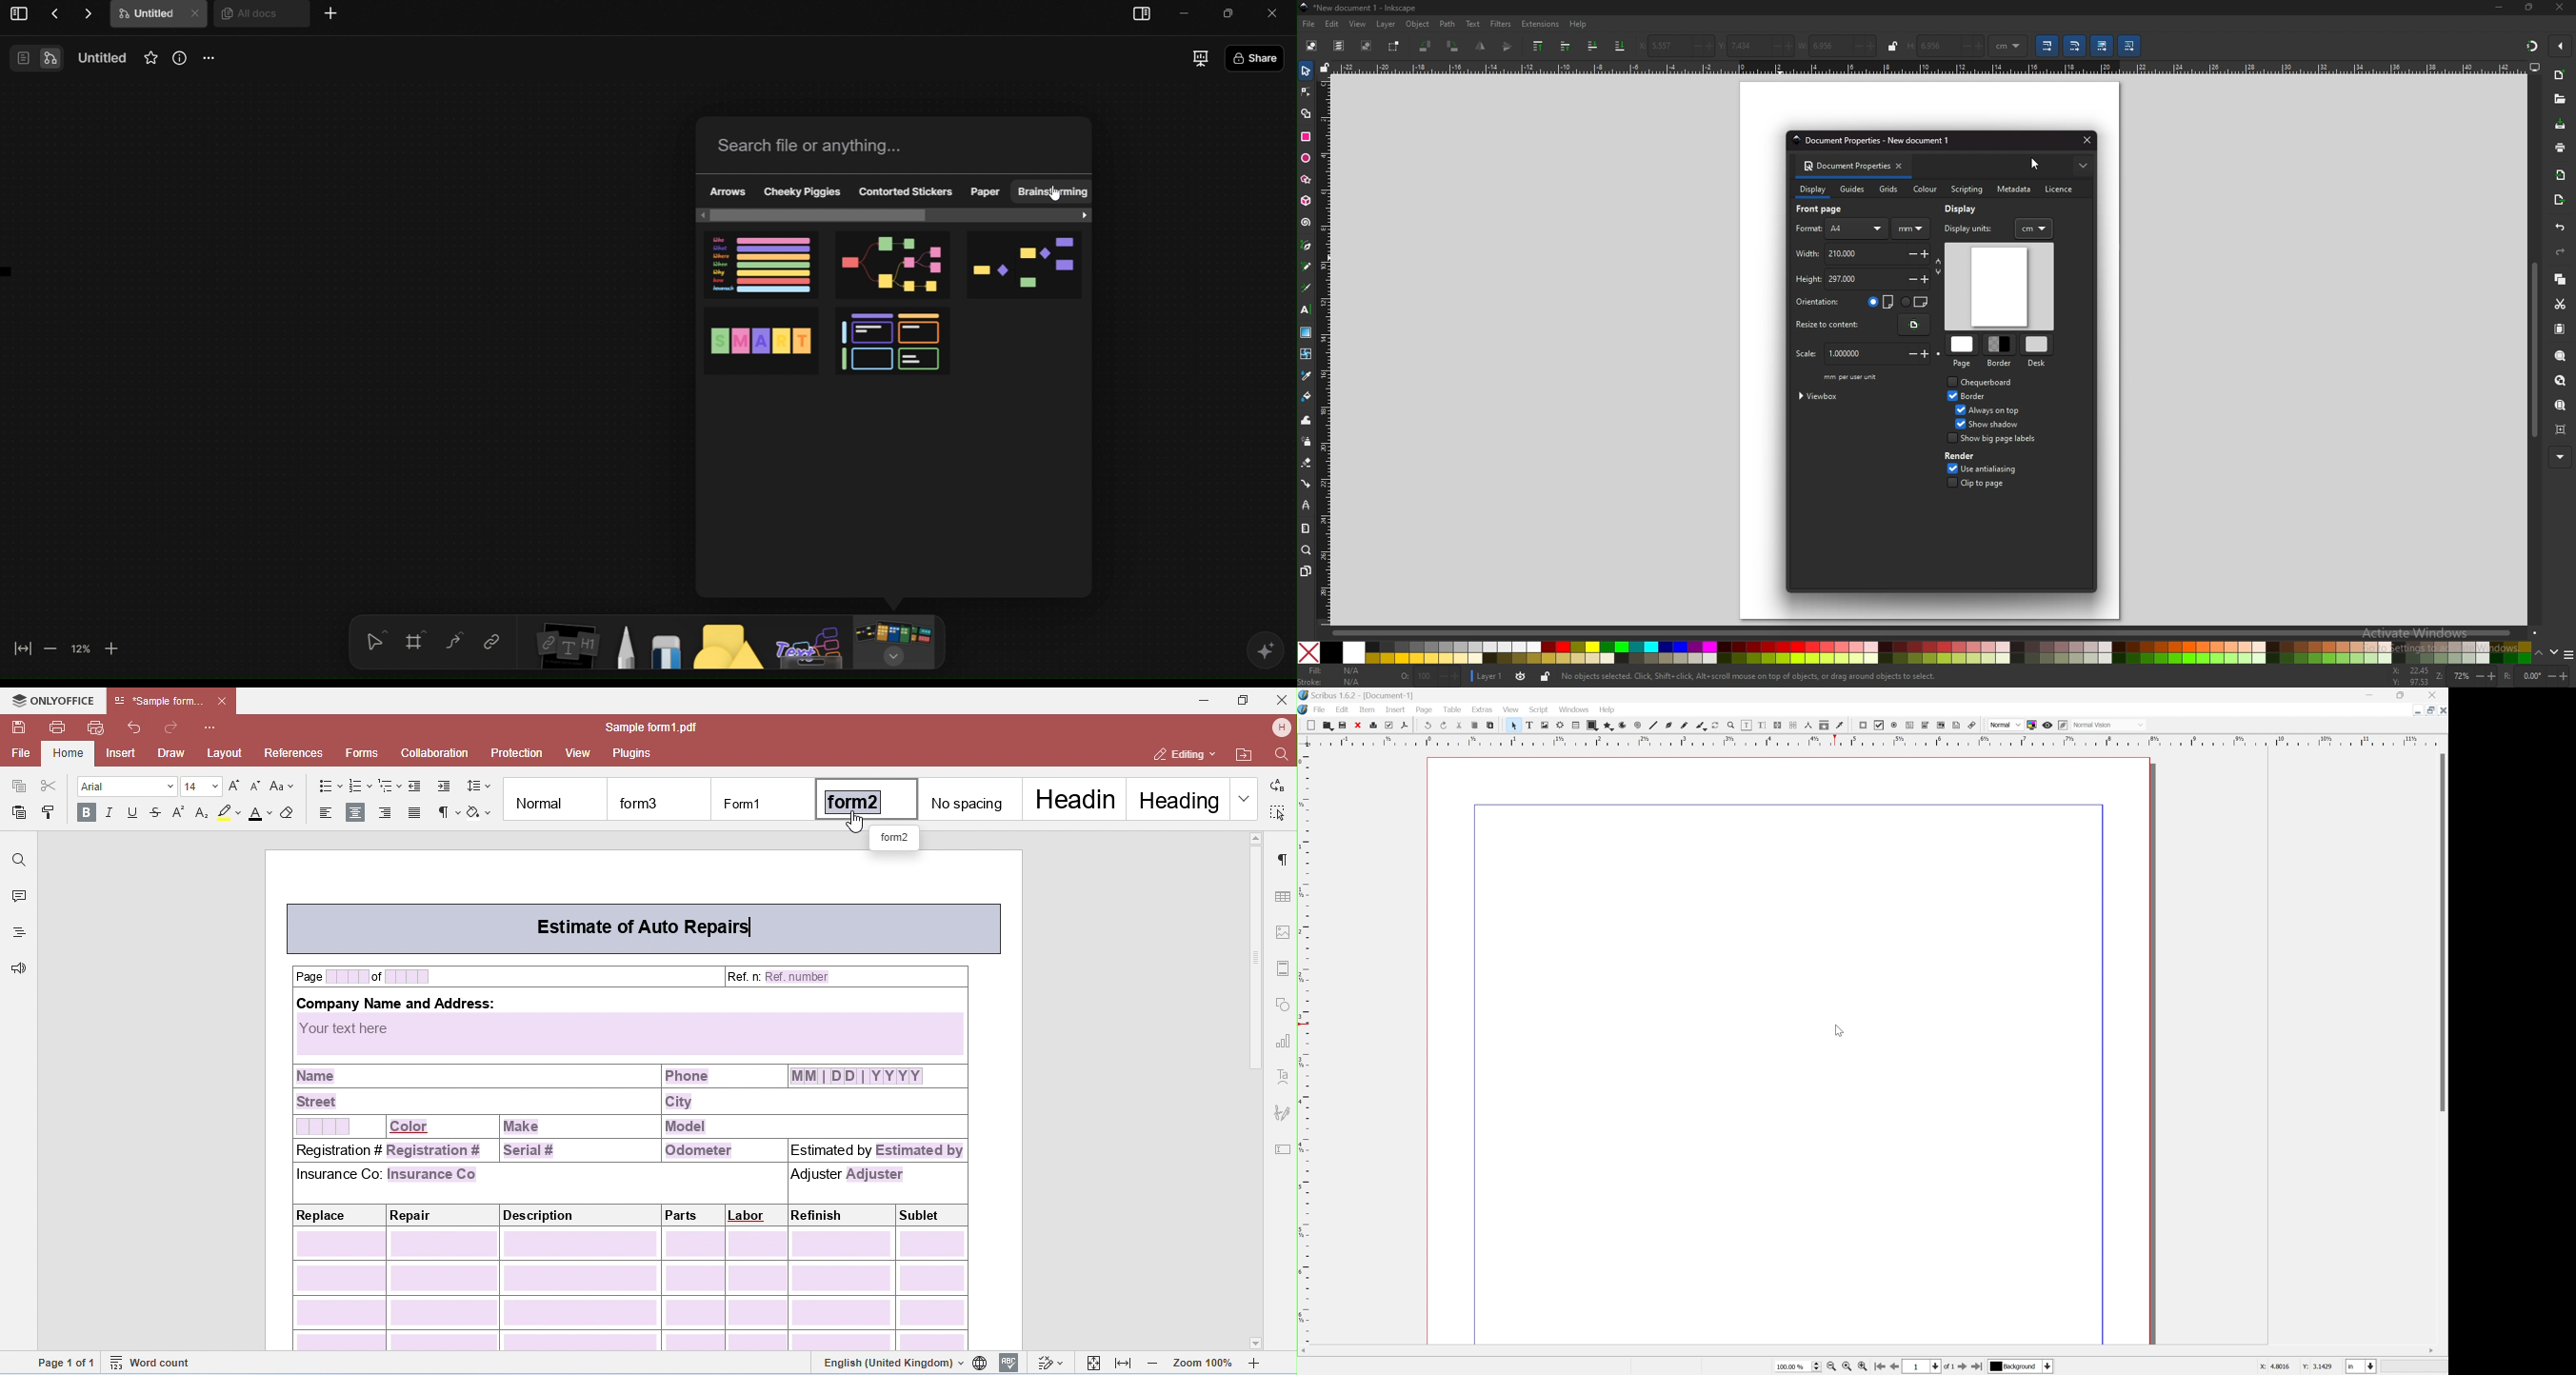 This screenshot has width=2576, height=1400. I want to click on lock, so click(1893, 46).